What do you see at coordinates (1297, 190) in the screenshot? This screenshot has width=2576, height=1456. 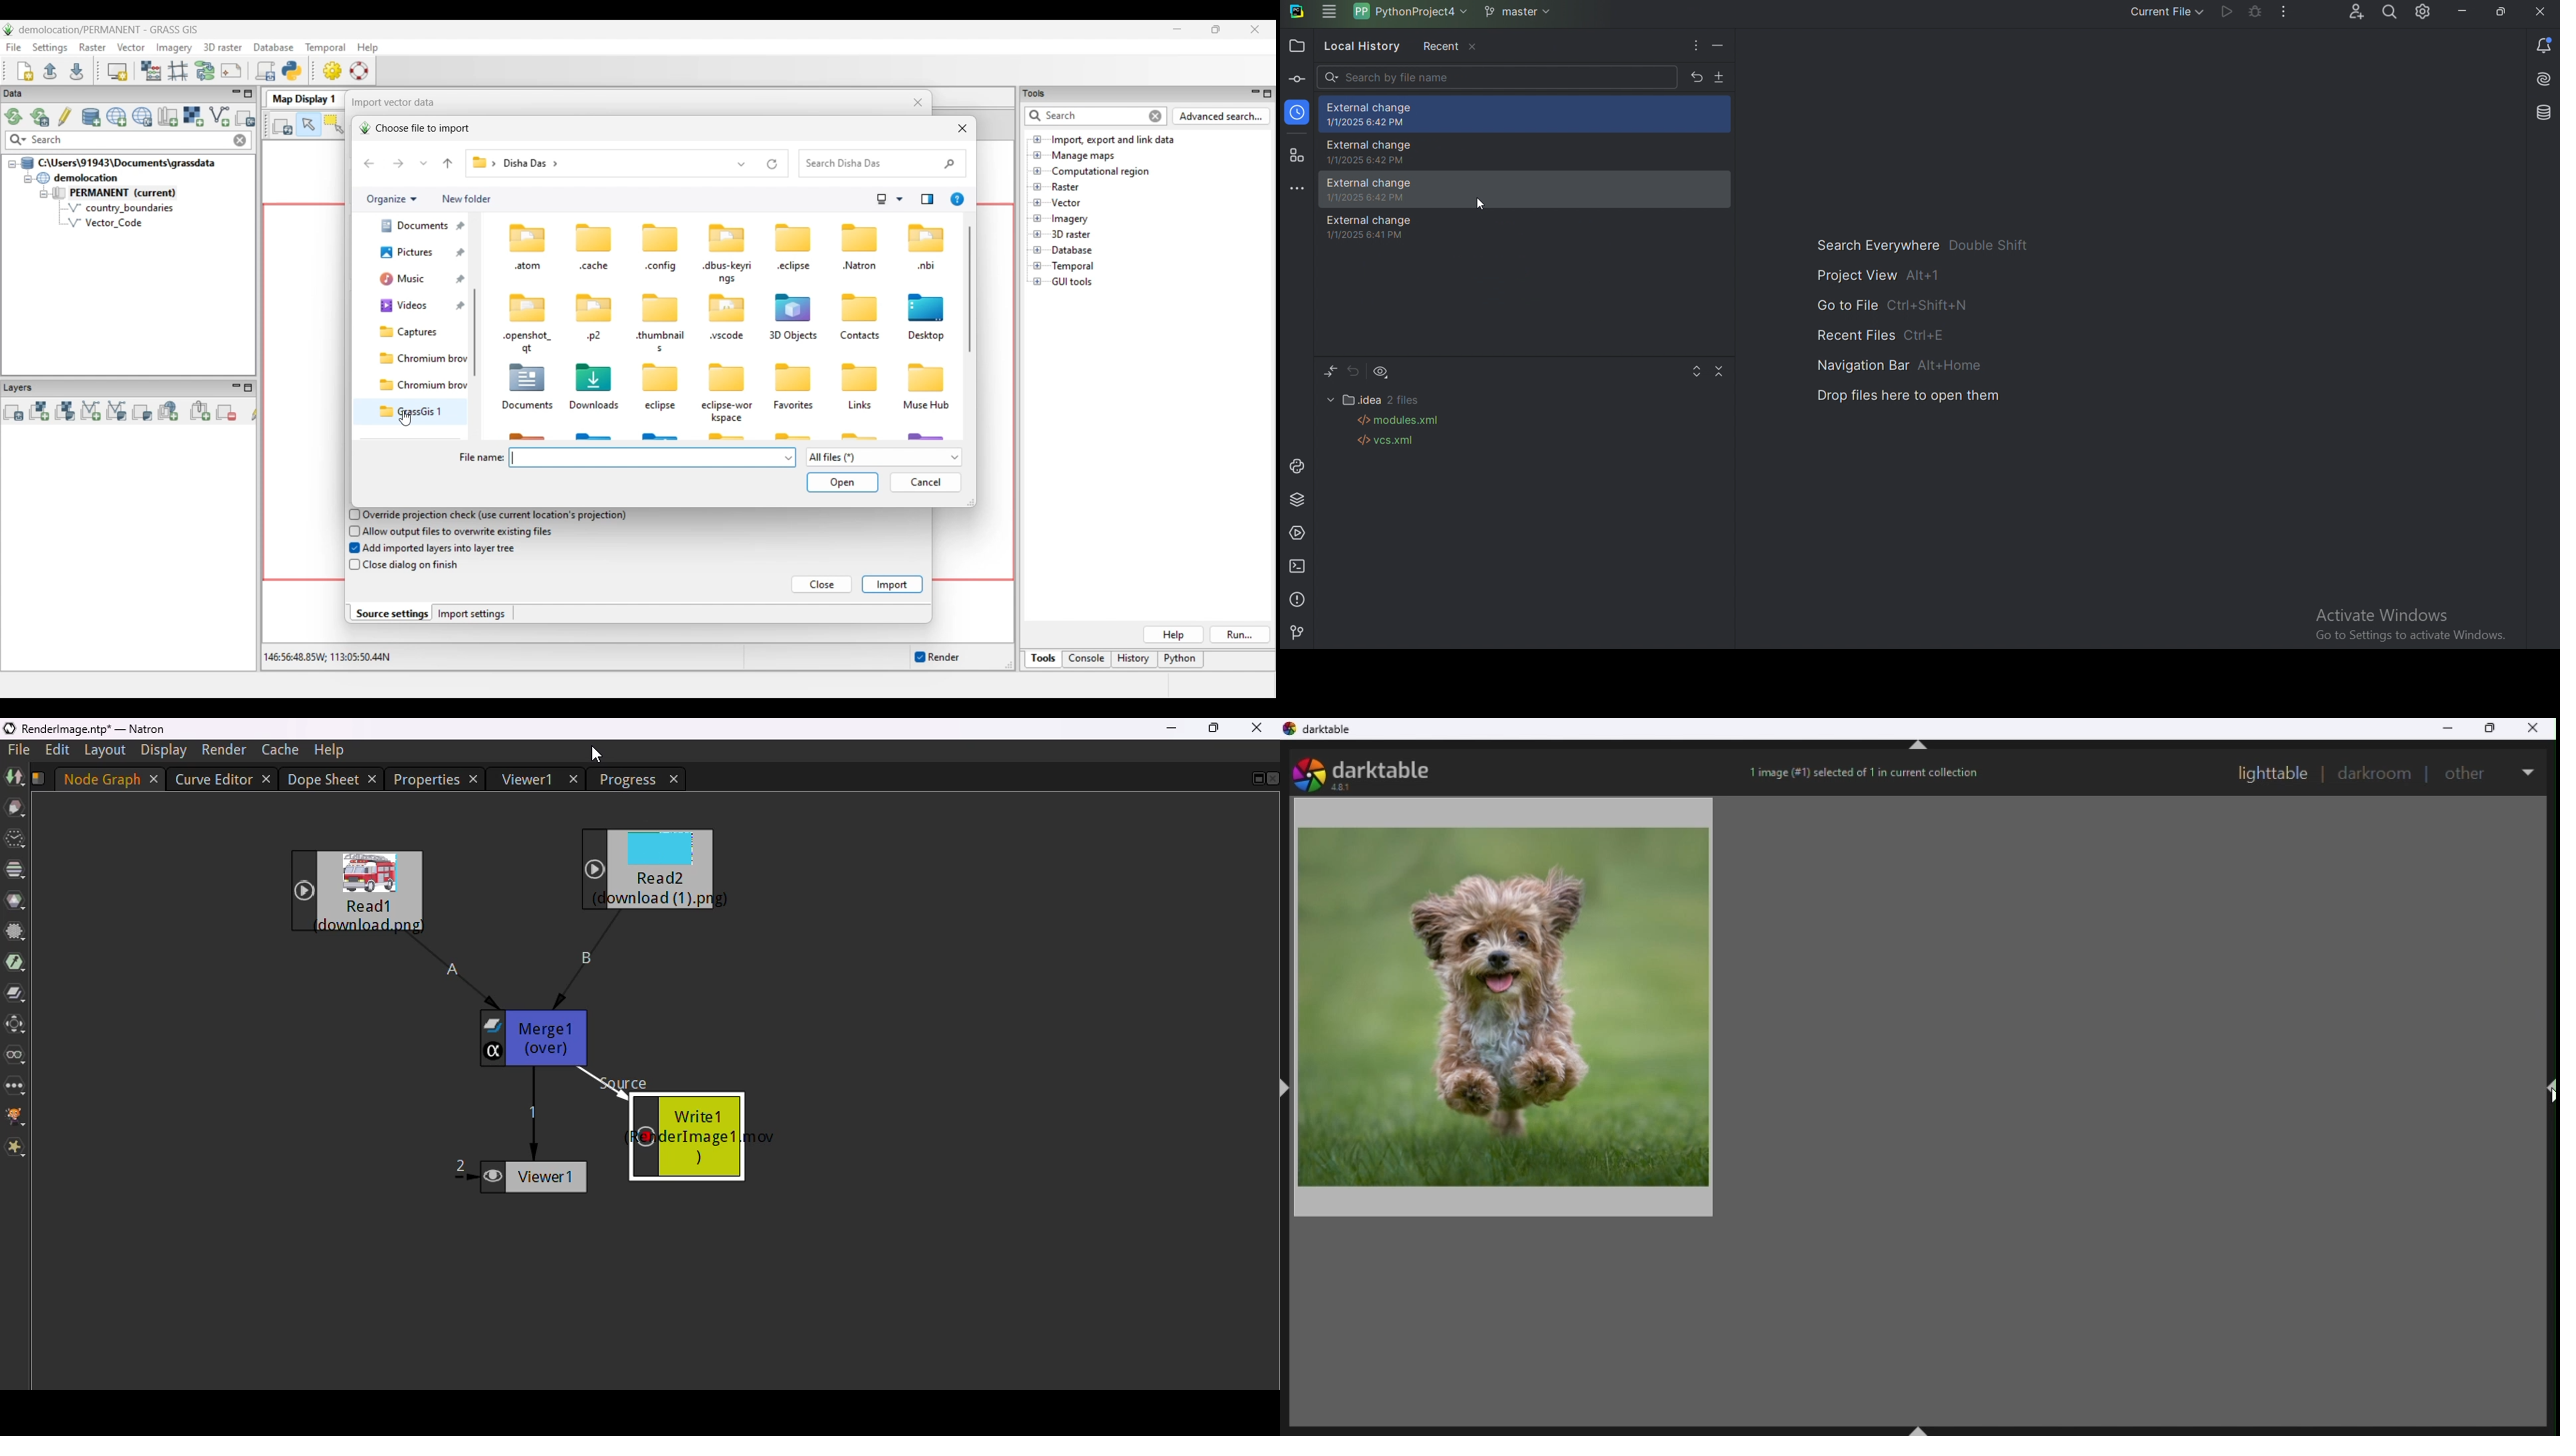 I see `More tool windows` at bounding box center [1297, 190].